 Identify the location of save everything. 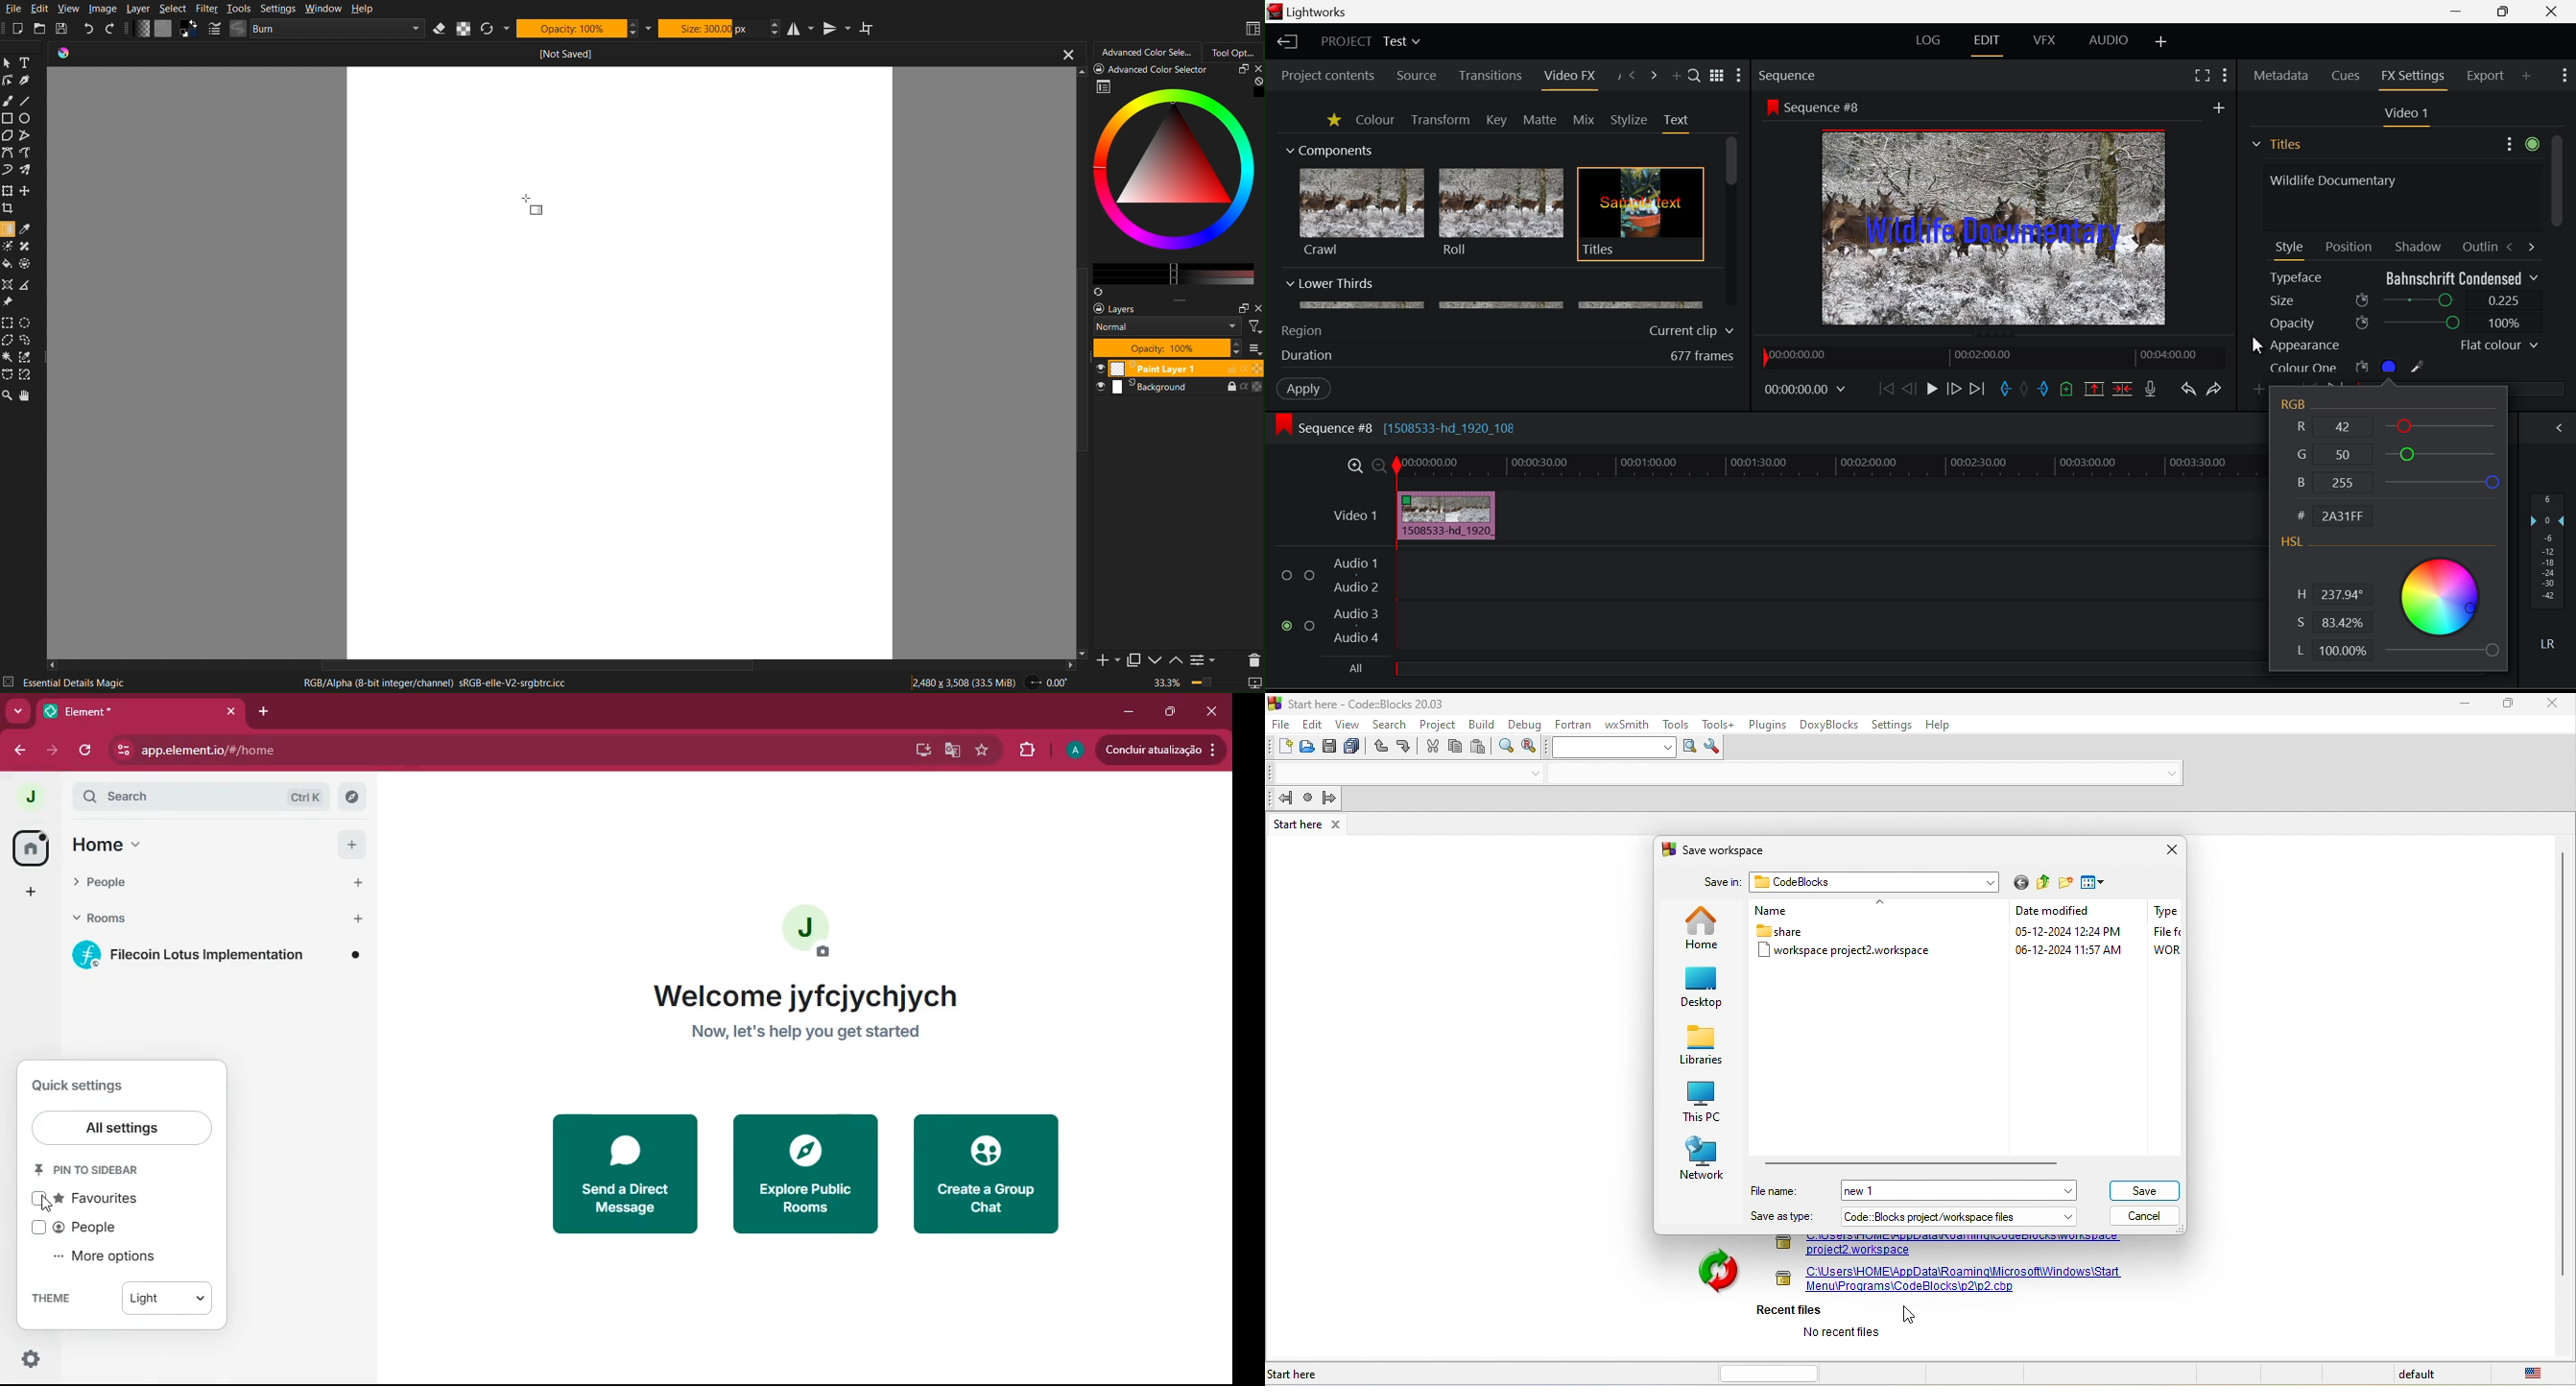
(1355, 749).